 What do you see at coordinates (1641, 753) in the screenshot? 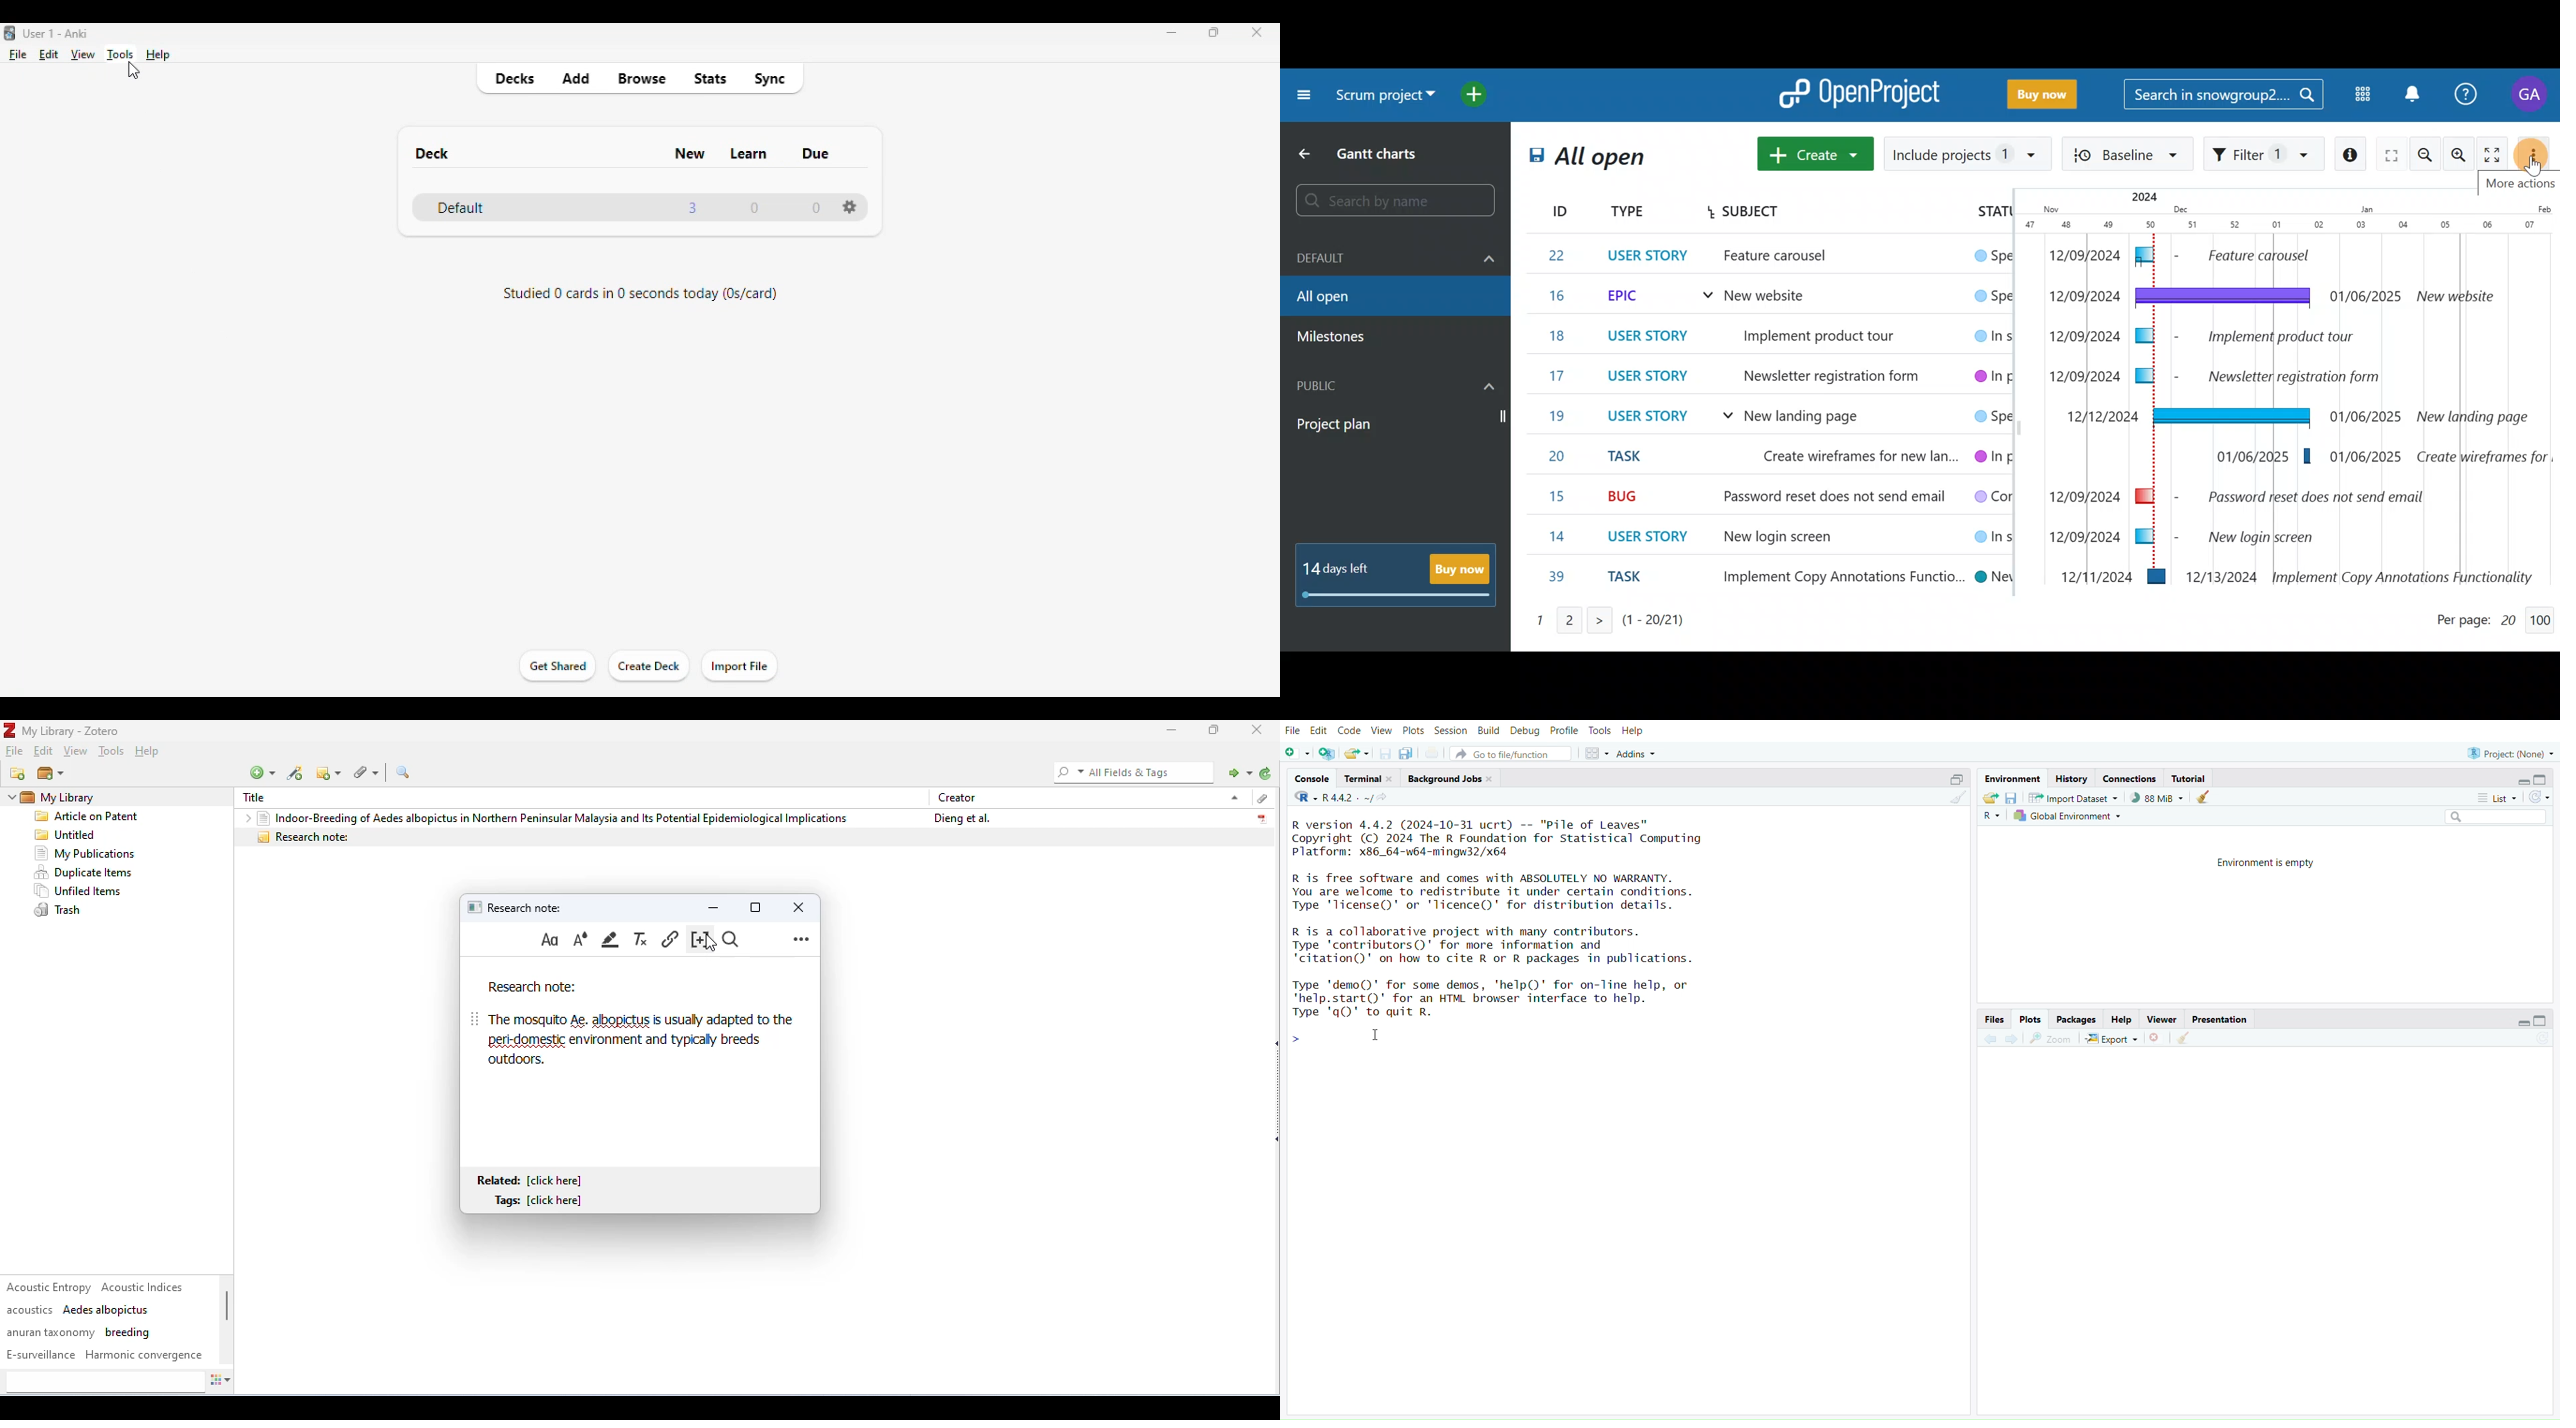
I see `addins` at bounding box center [1641, 753].